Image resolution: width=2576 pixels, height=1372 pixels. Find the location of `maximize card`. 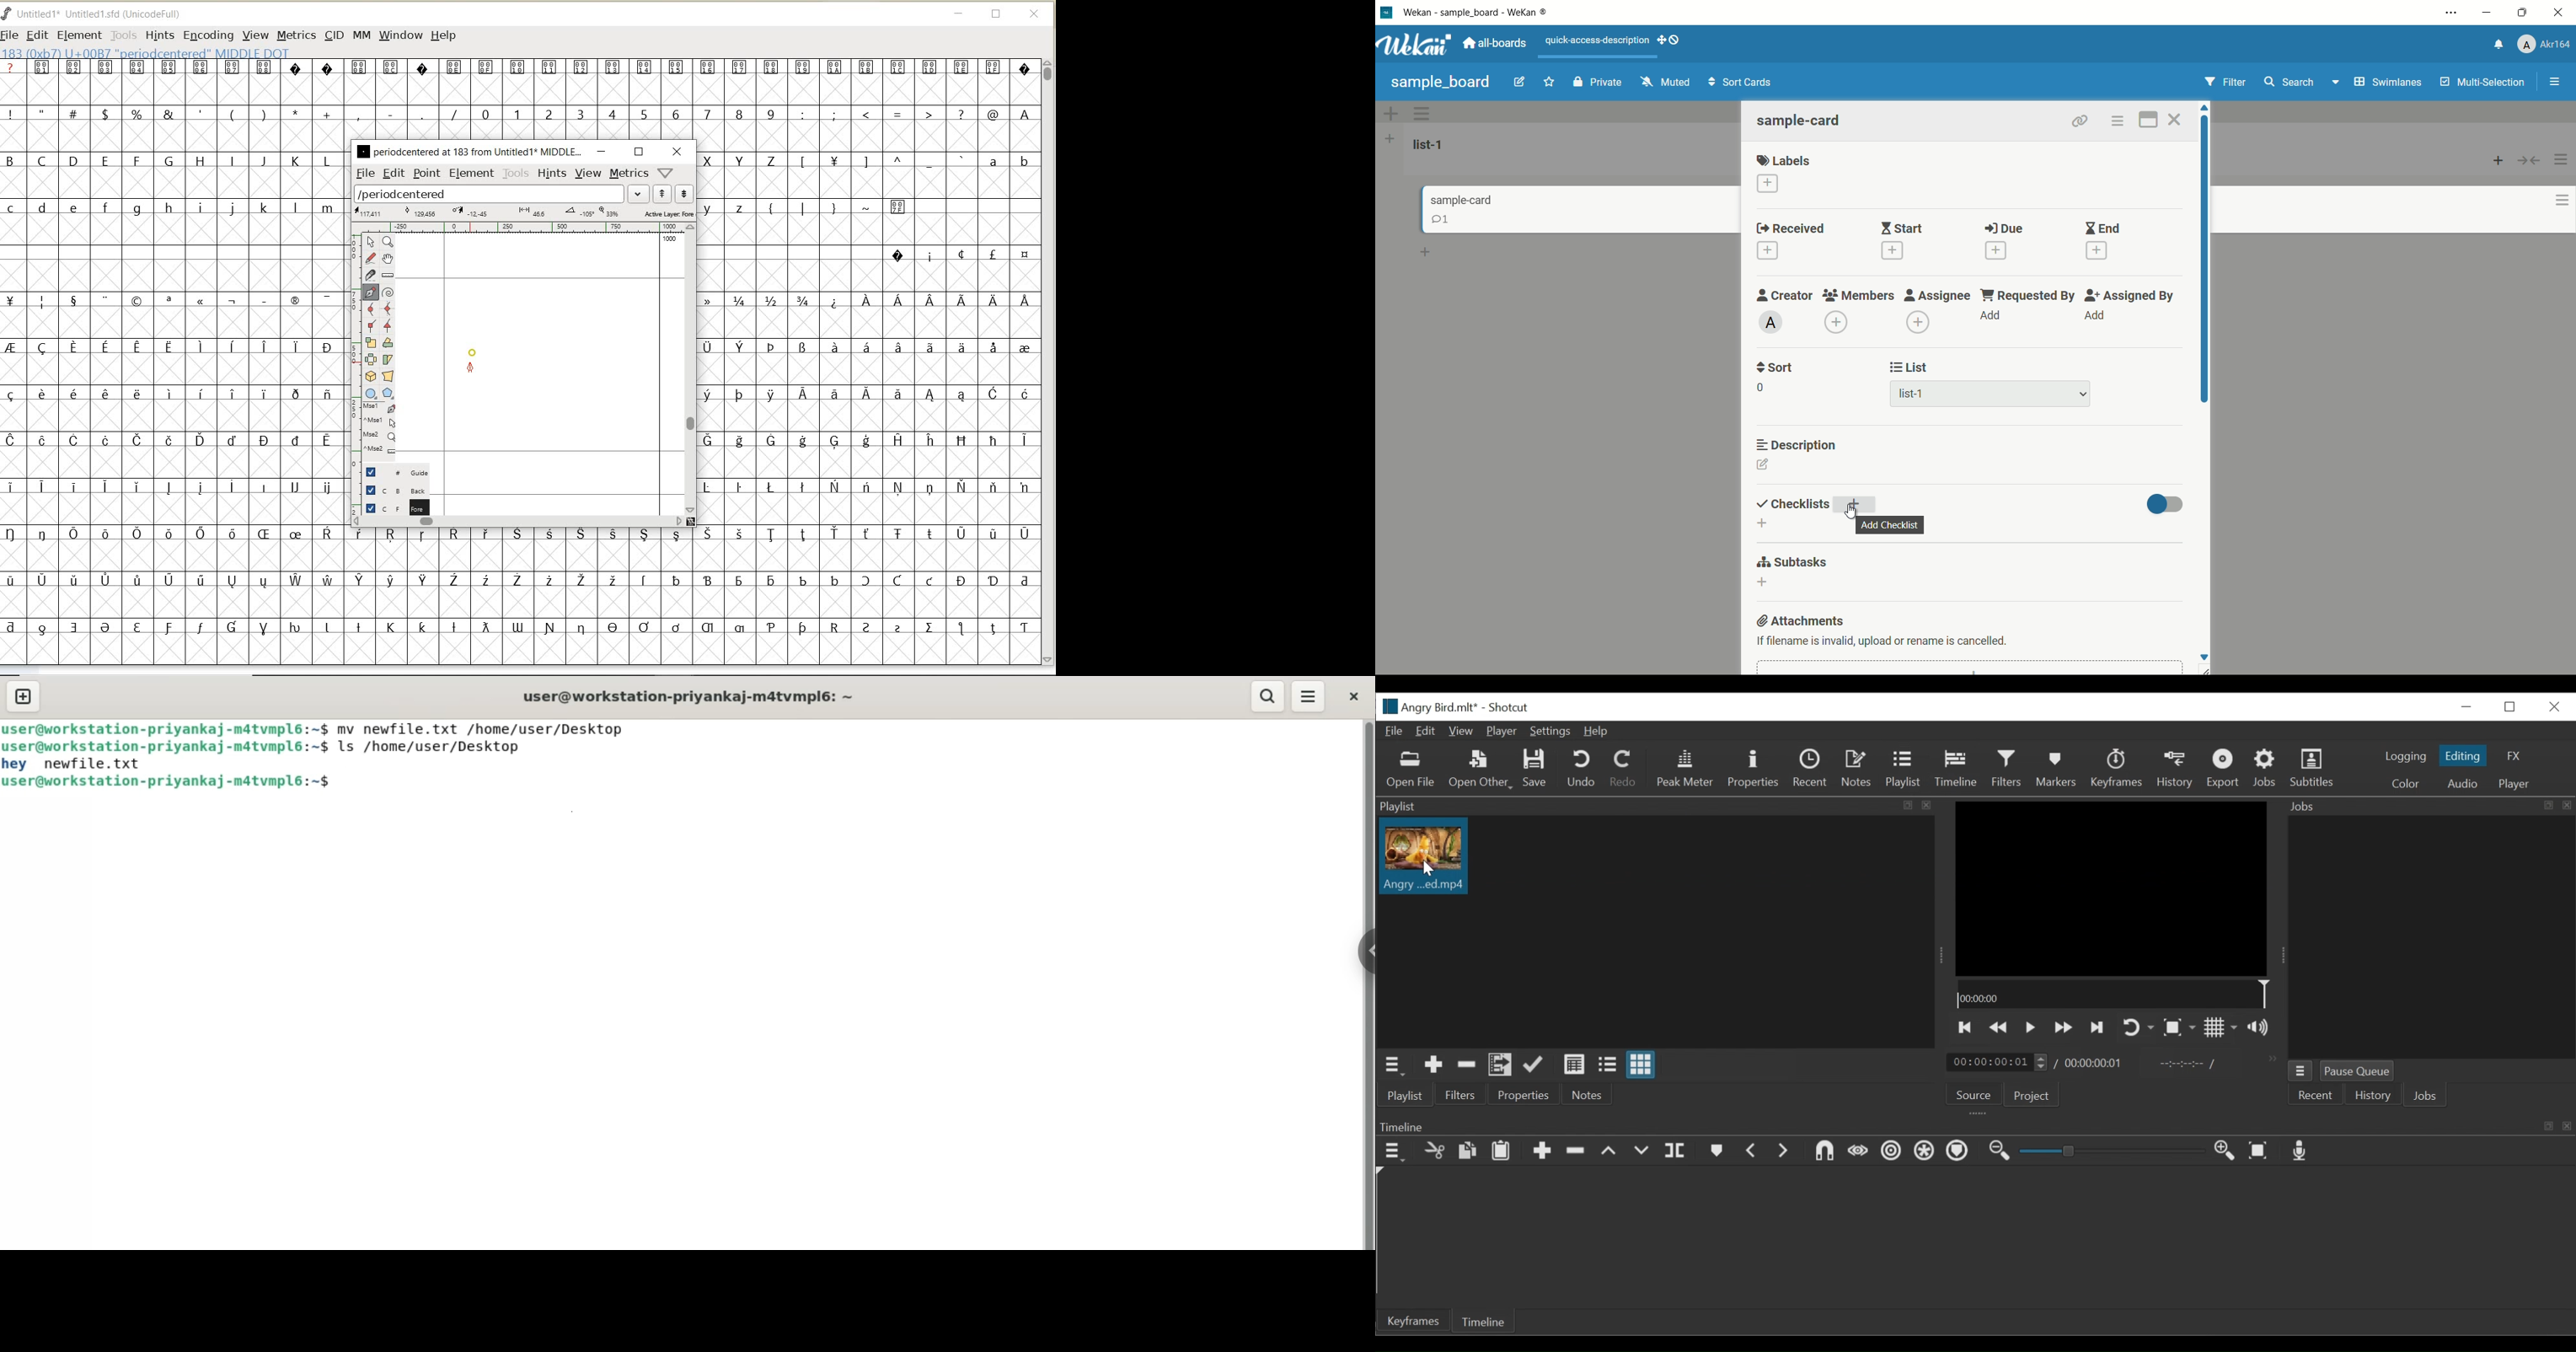

maximize card is located at coordinates (2148, 120).